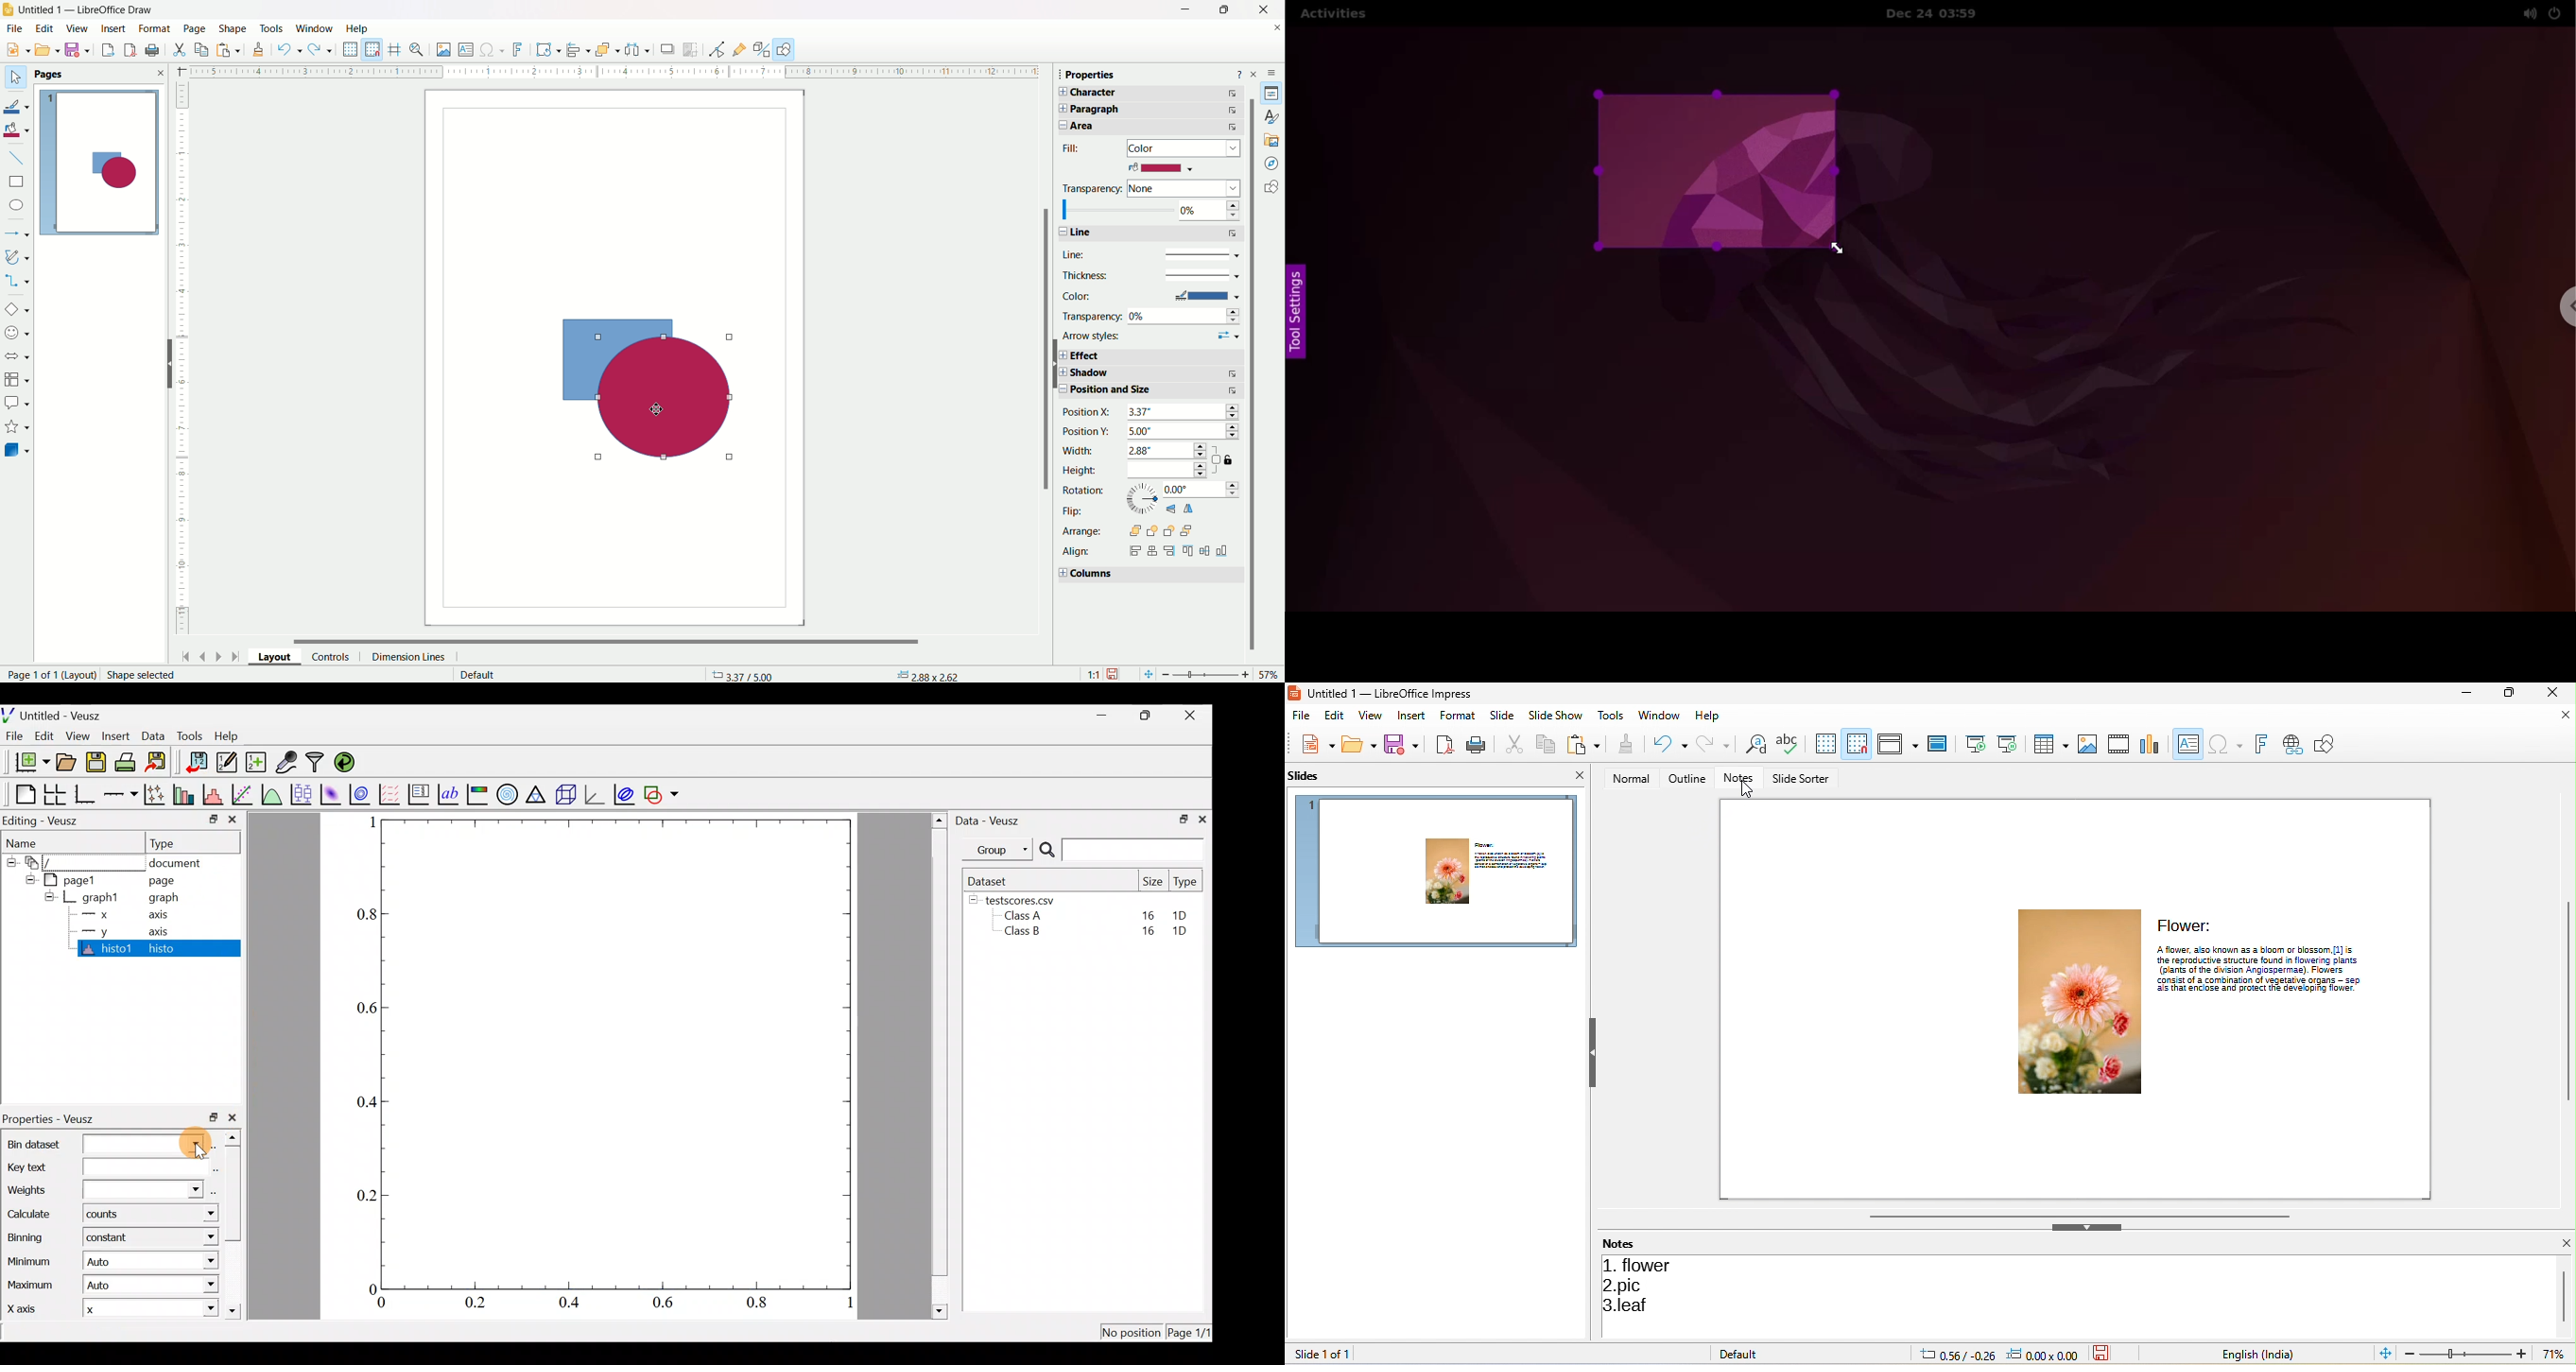 The width and height of the screenshot is (2576, 1372). I want to click on Plot bar charts, so click(185, 794).